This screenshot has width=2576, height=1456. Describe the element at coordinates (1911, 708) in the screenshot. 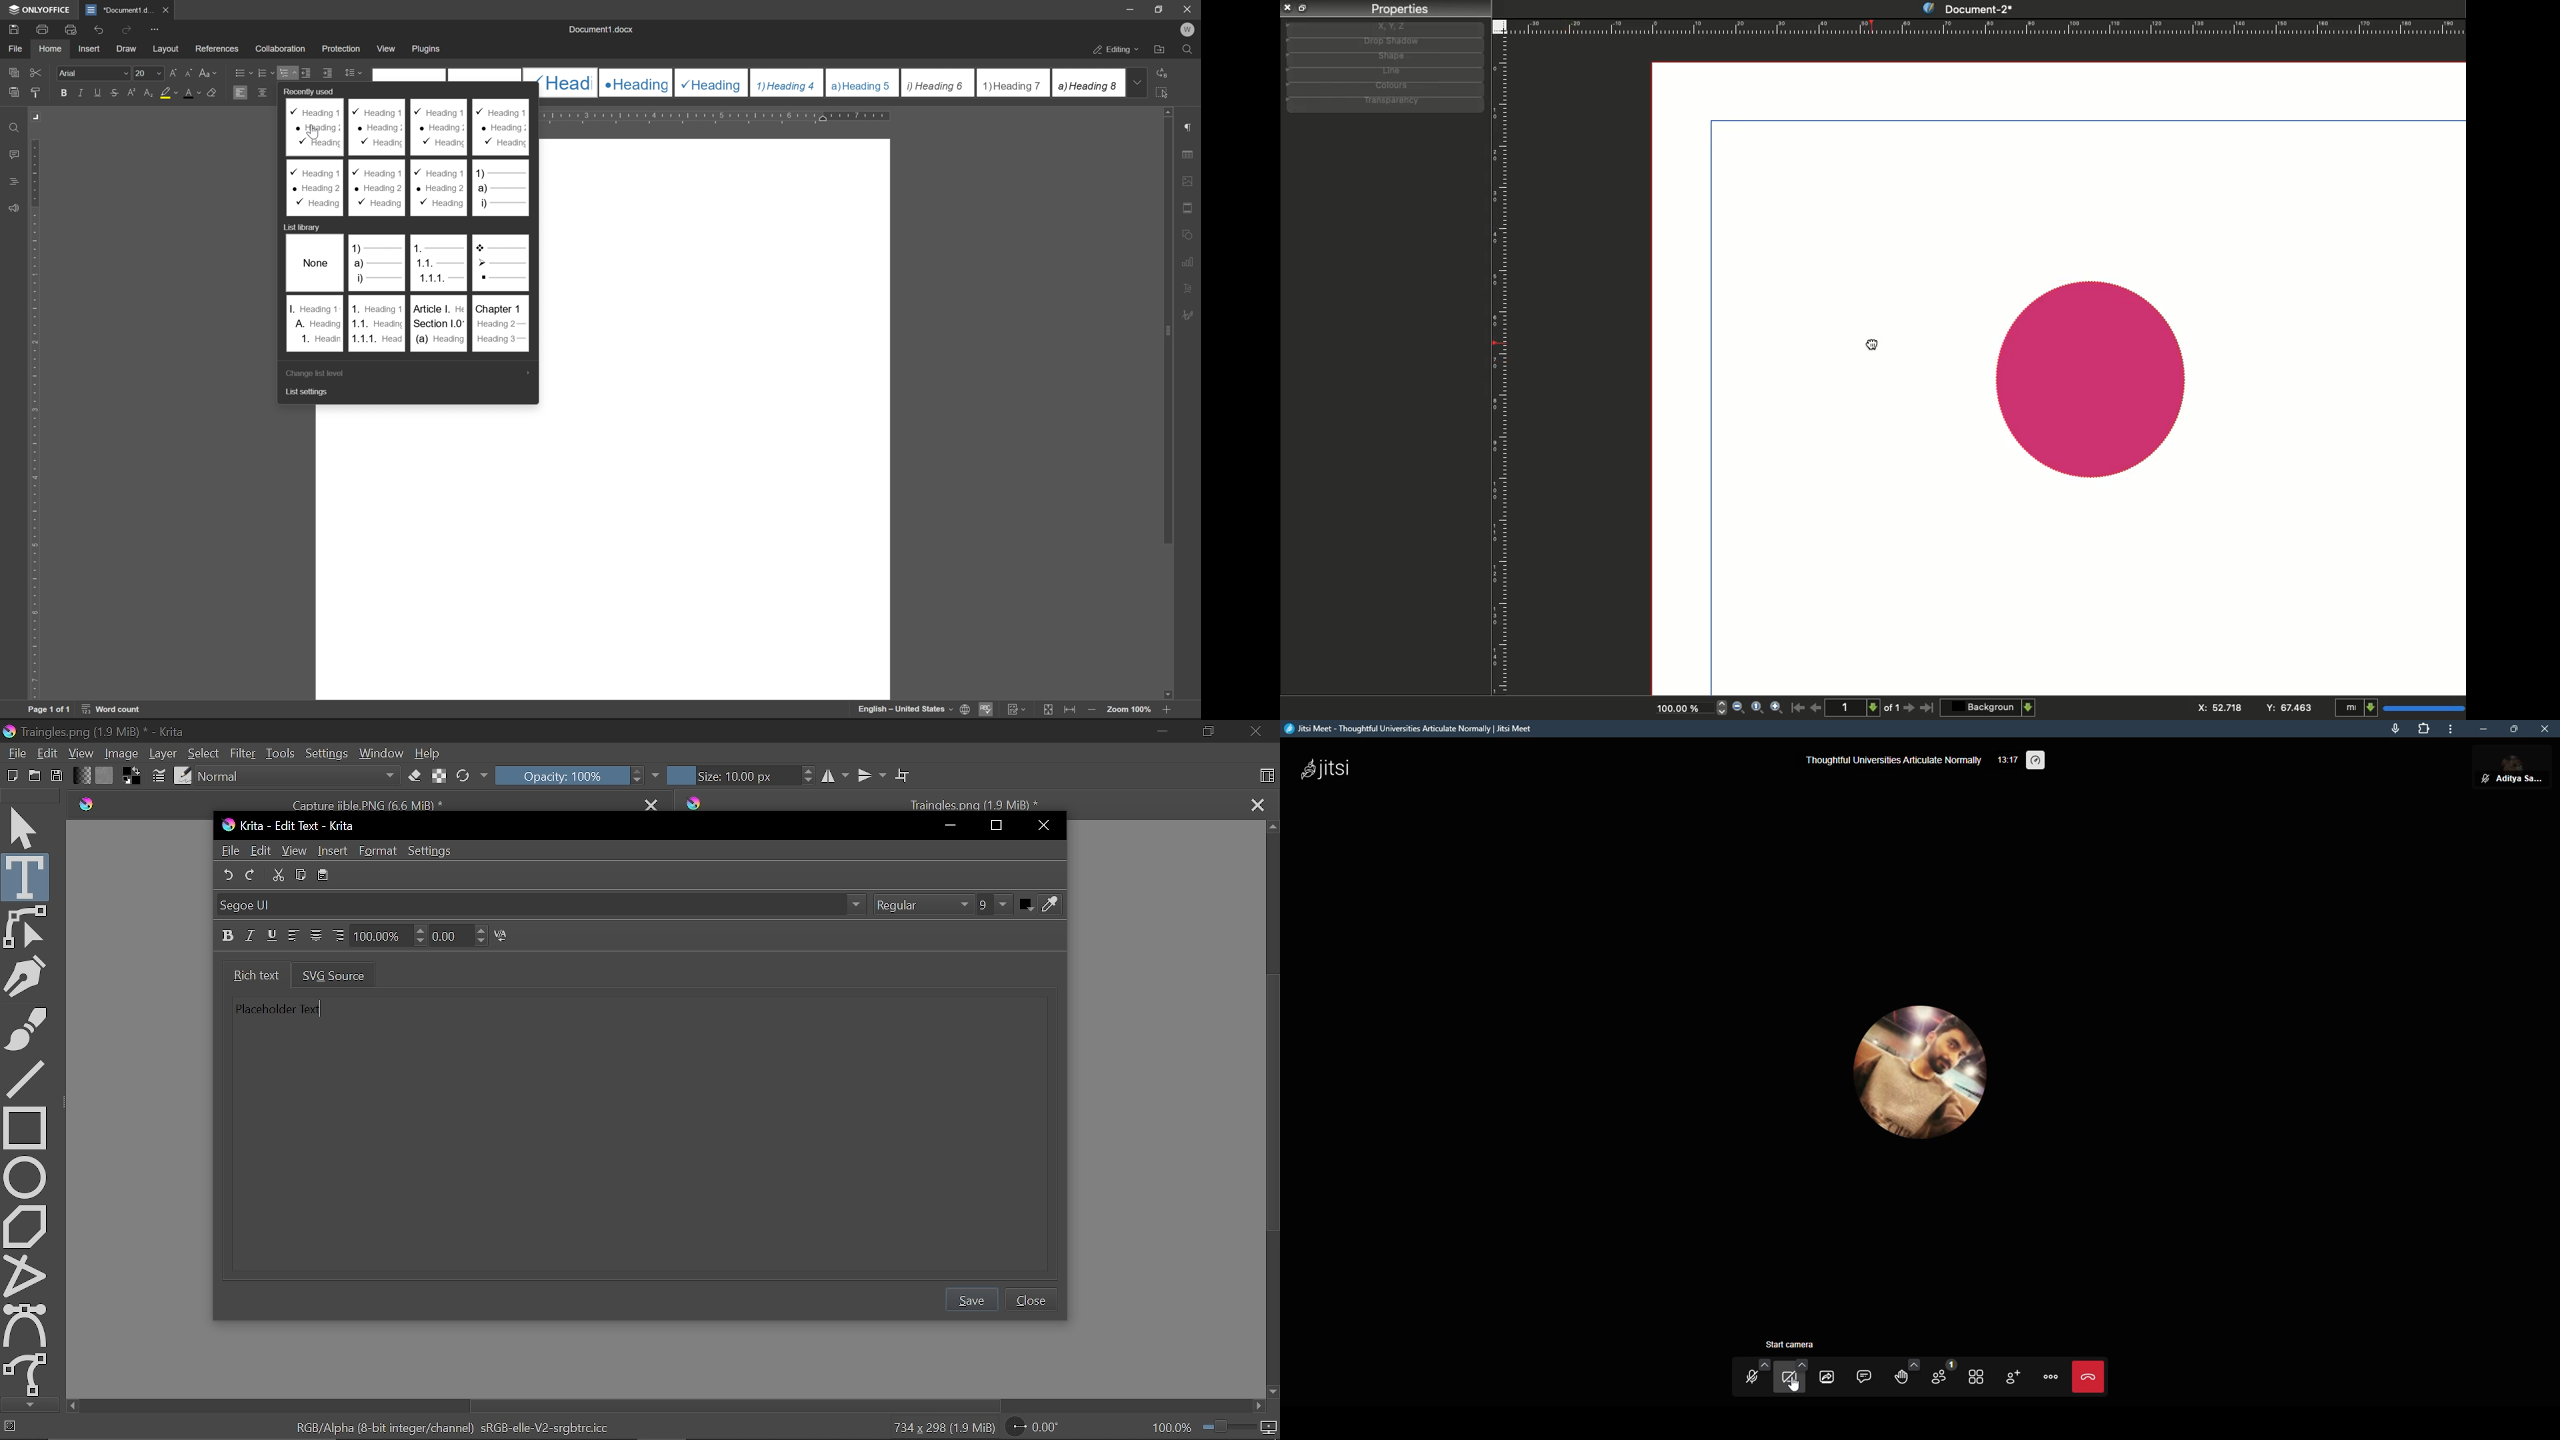

I see `Next page` at that location.